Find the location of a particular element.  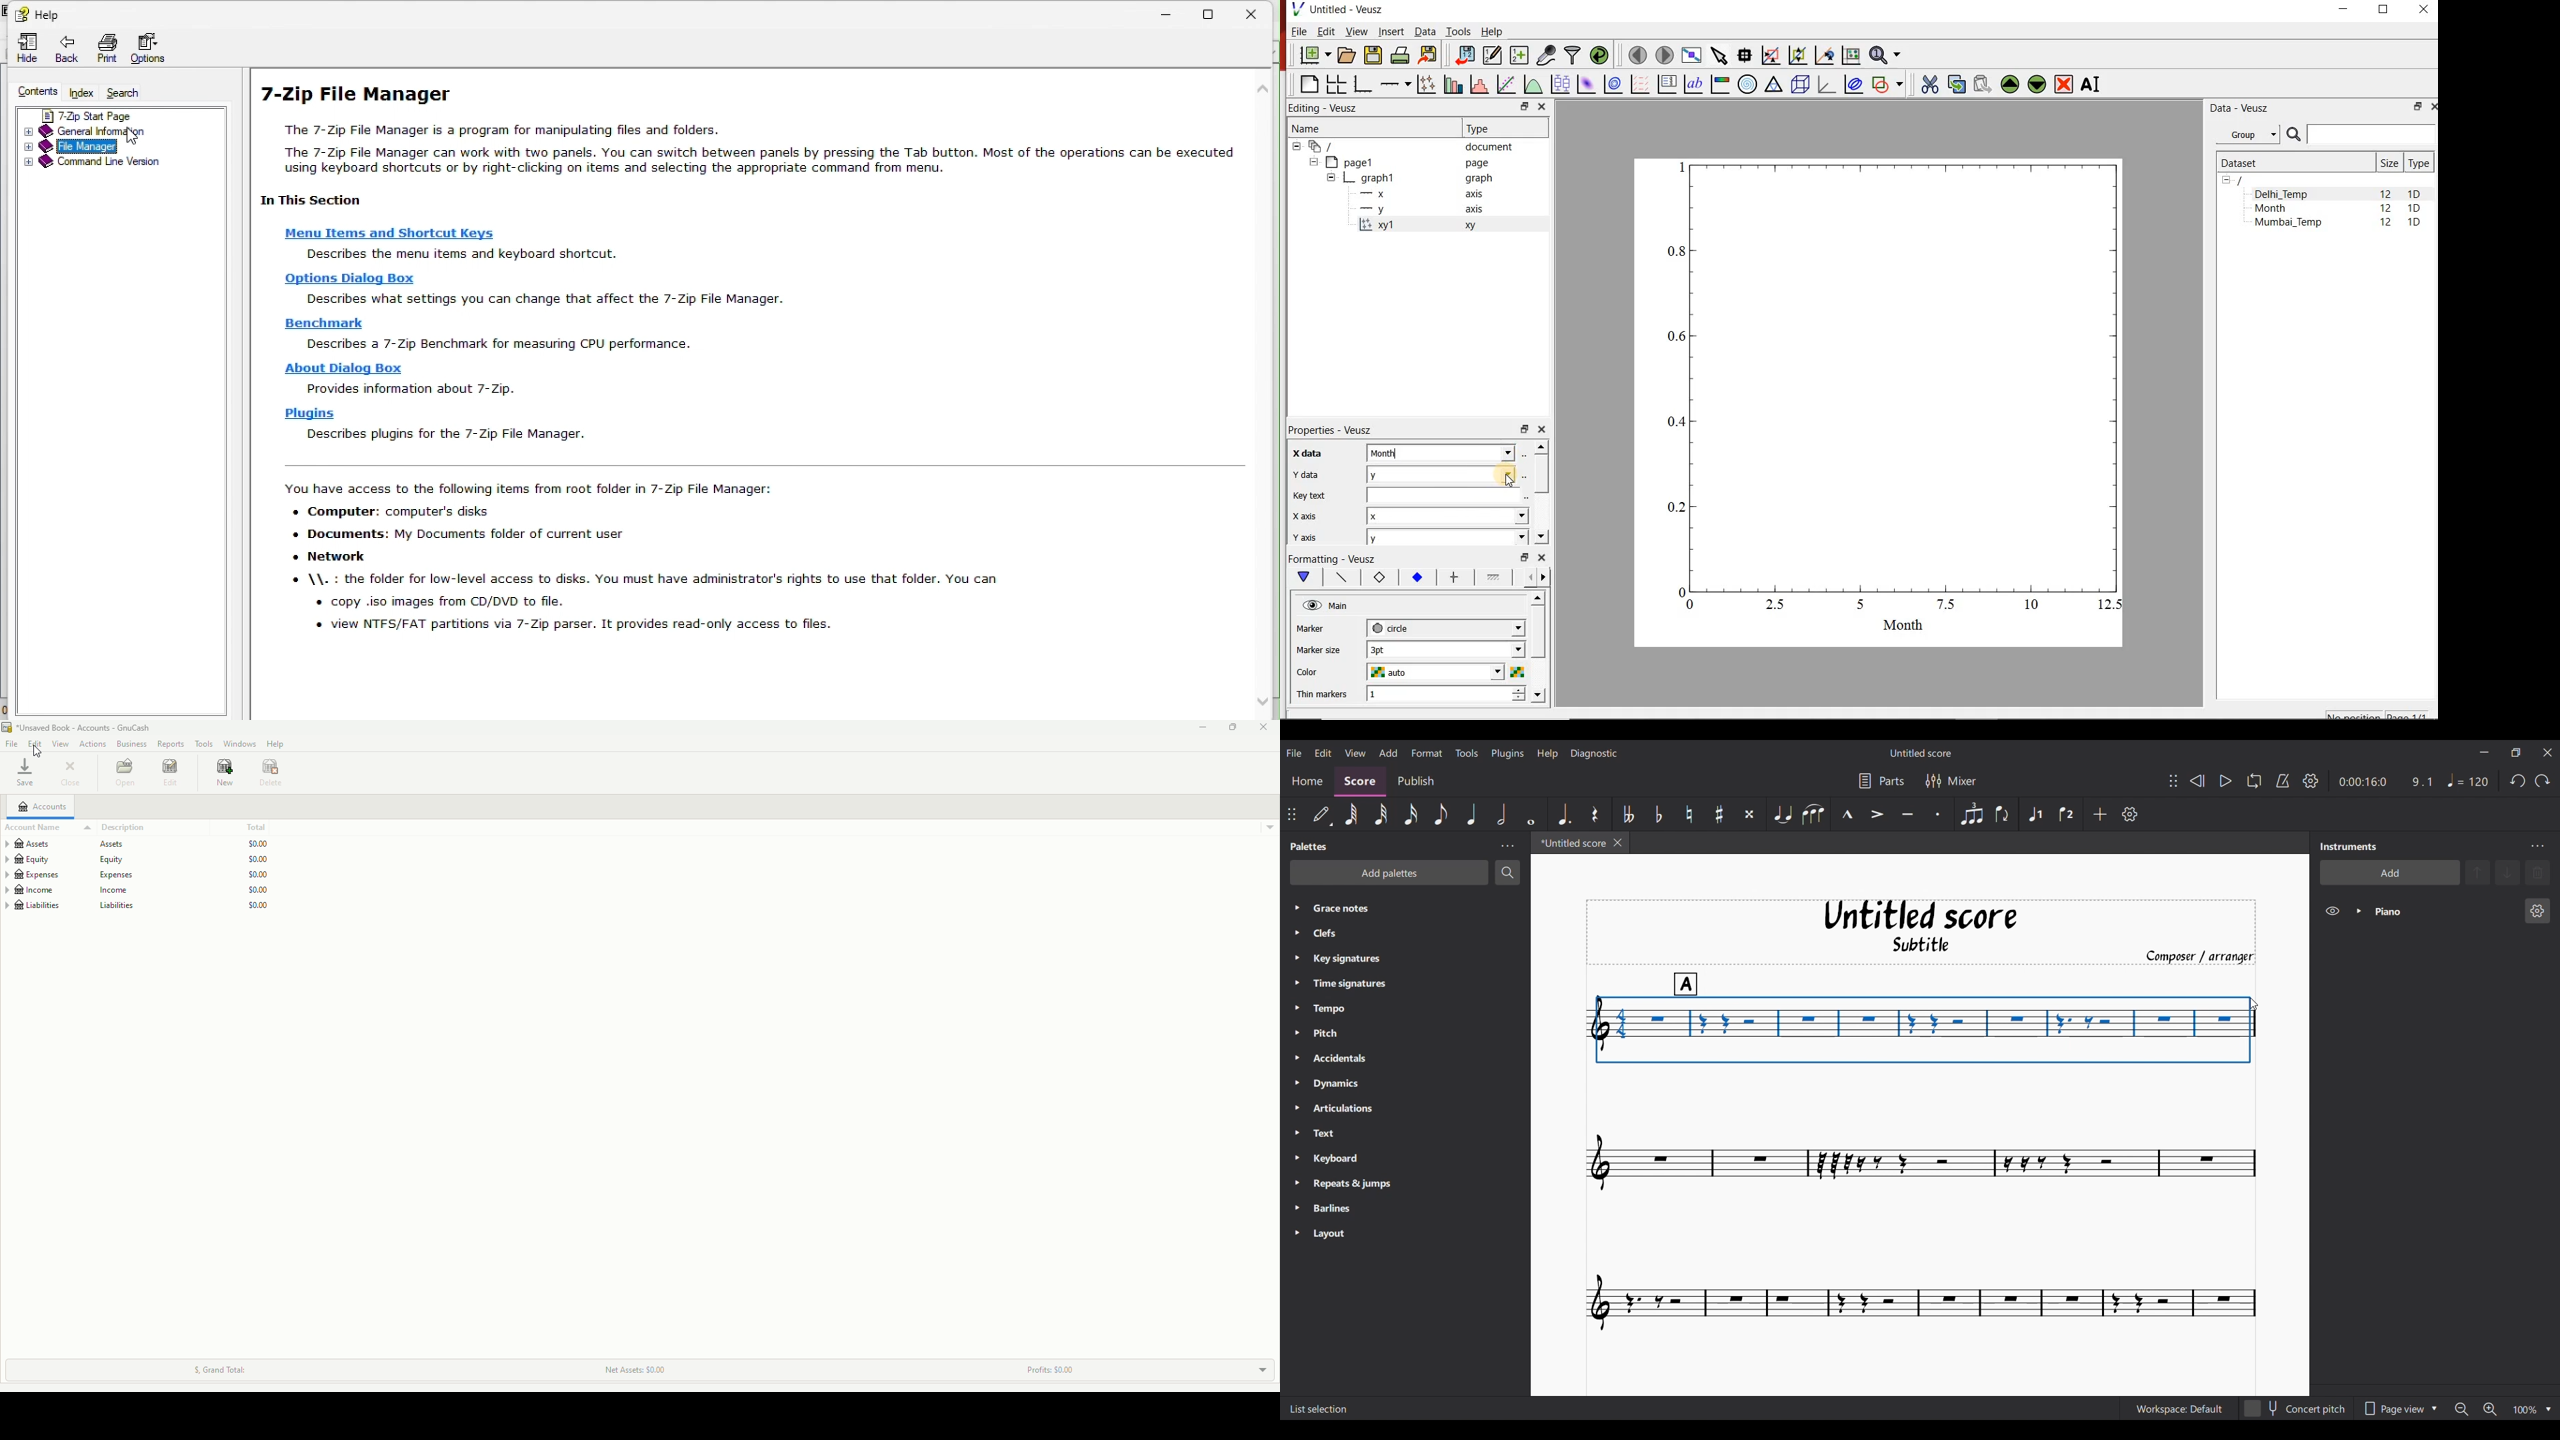

New is located at coordinates (223, 774).